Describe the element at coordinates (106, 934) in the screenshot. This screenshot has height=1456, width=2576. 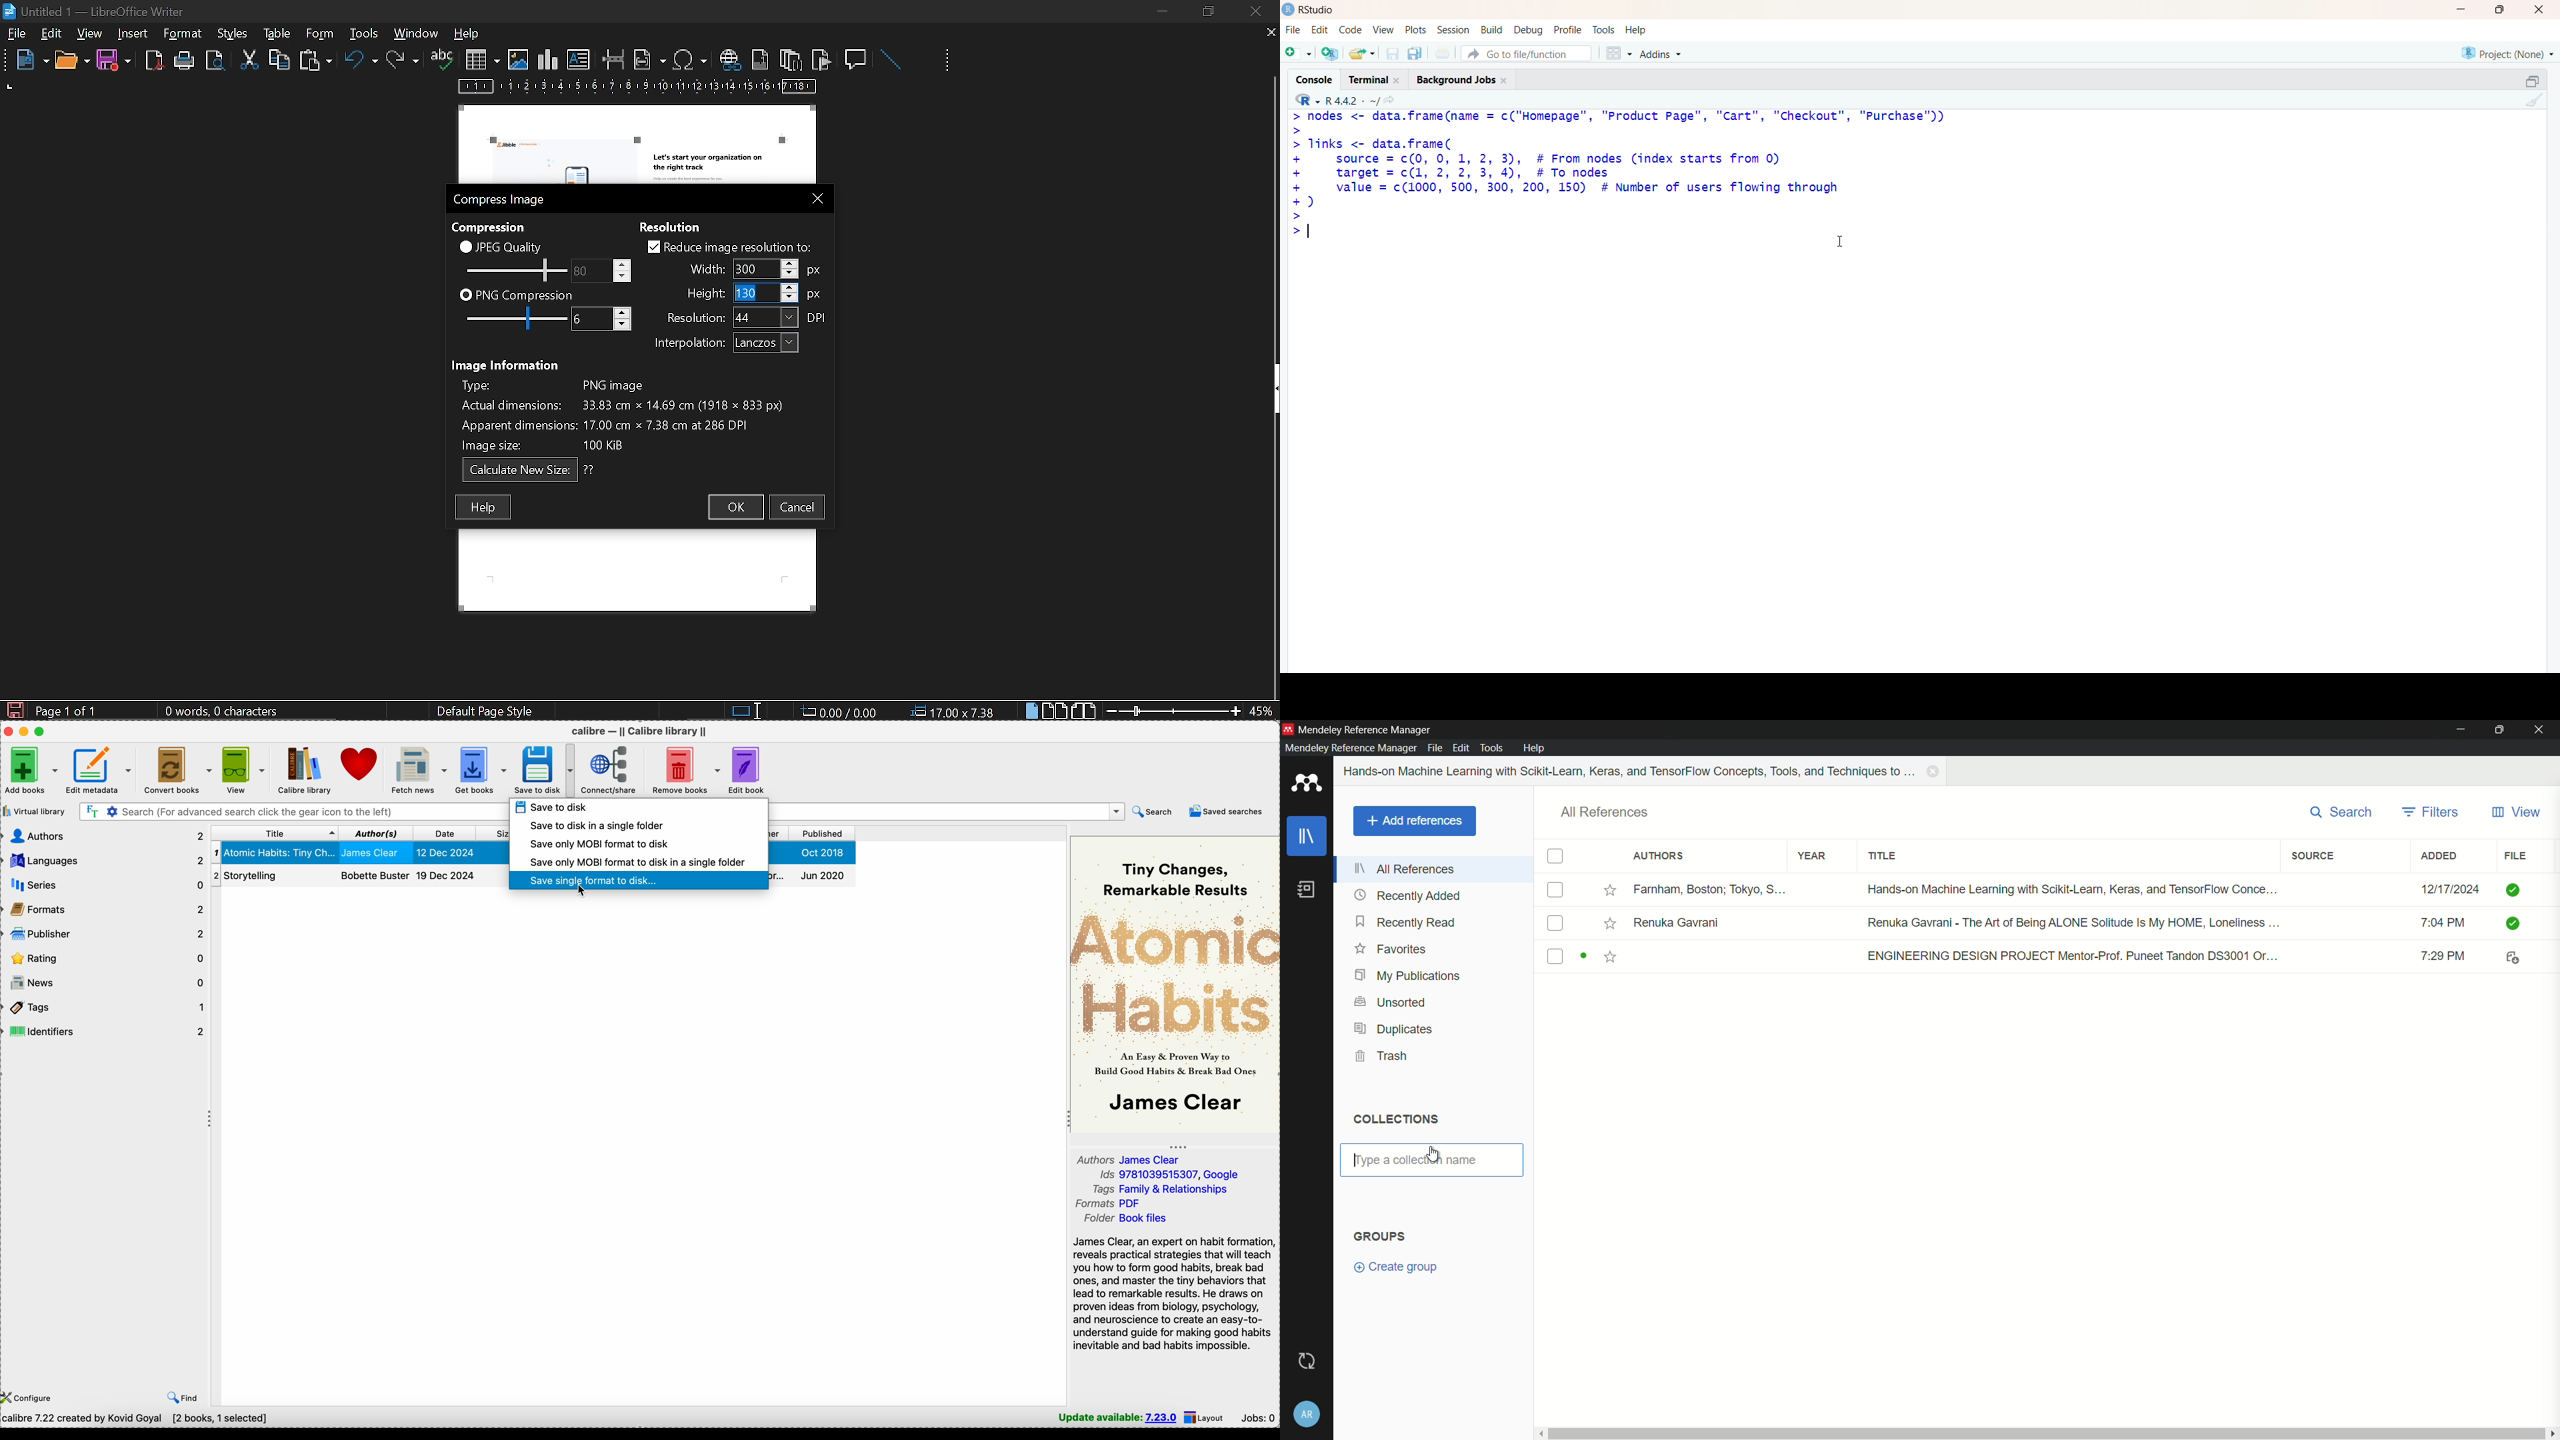
I see `publisher` at that location.